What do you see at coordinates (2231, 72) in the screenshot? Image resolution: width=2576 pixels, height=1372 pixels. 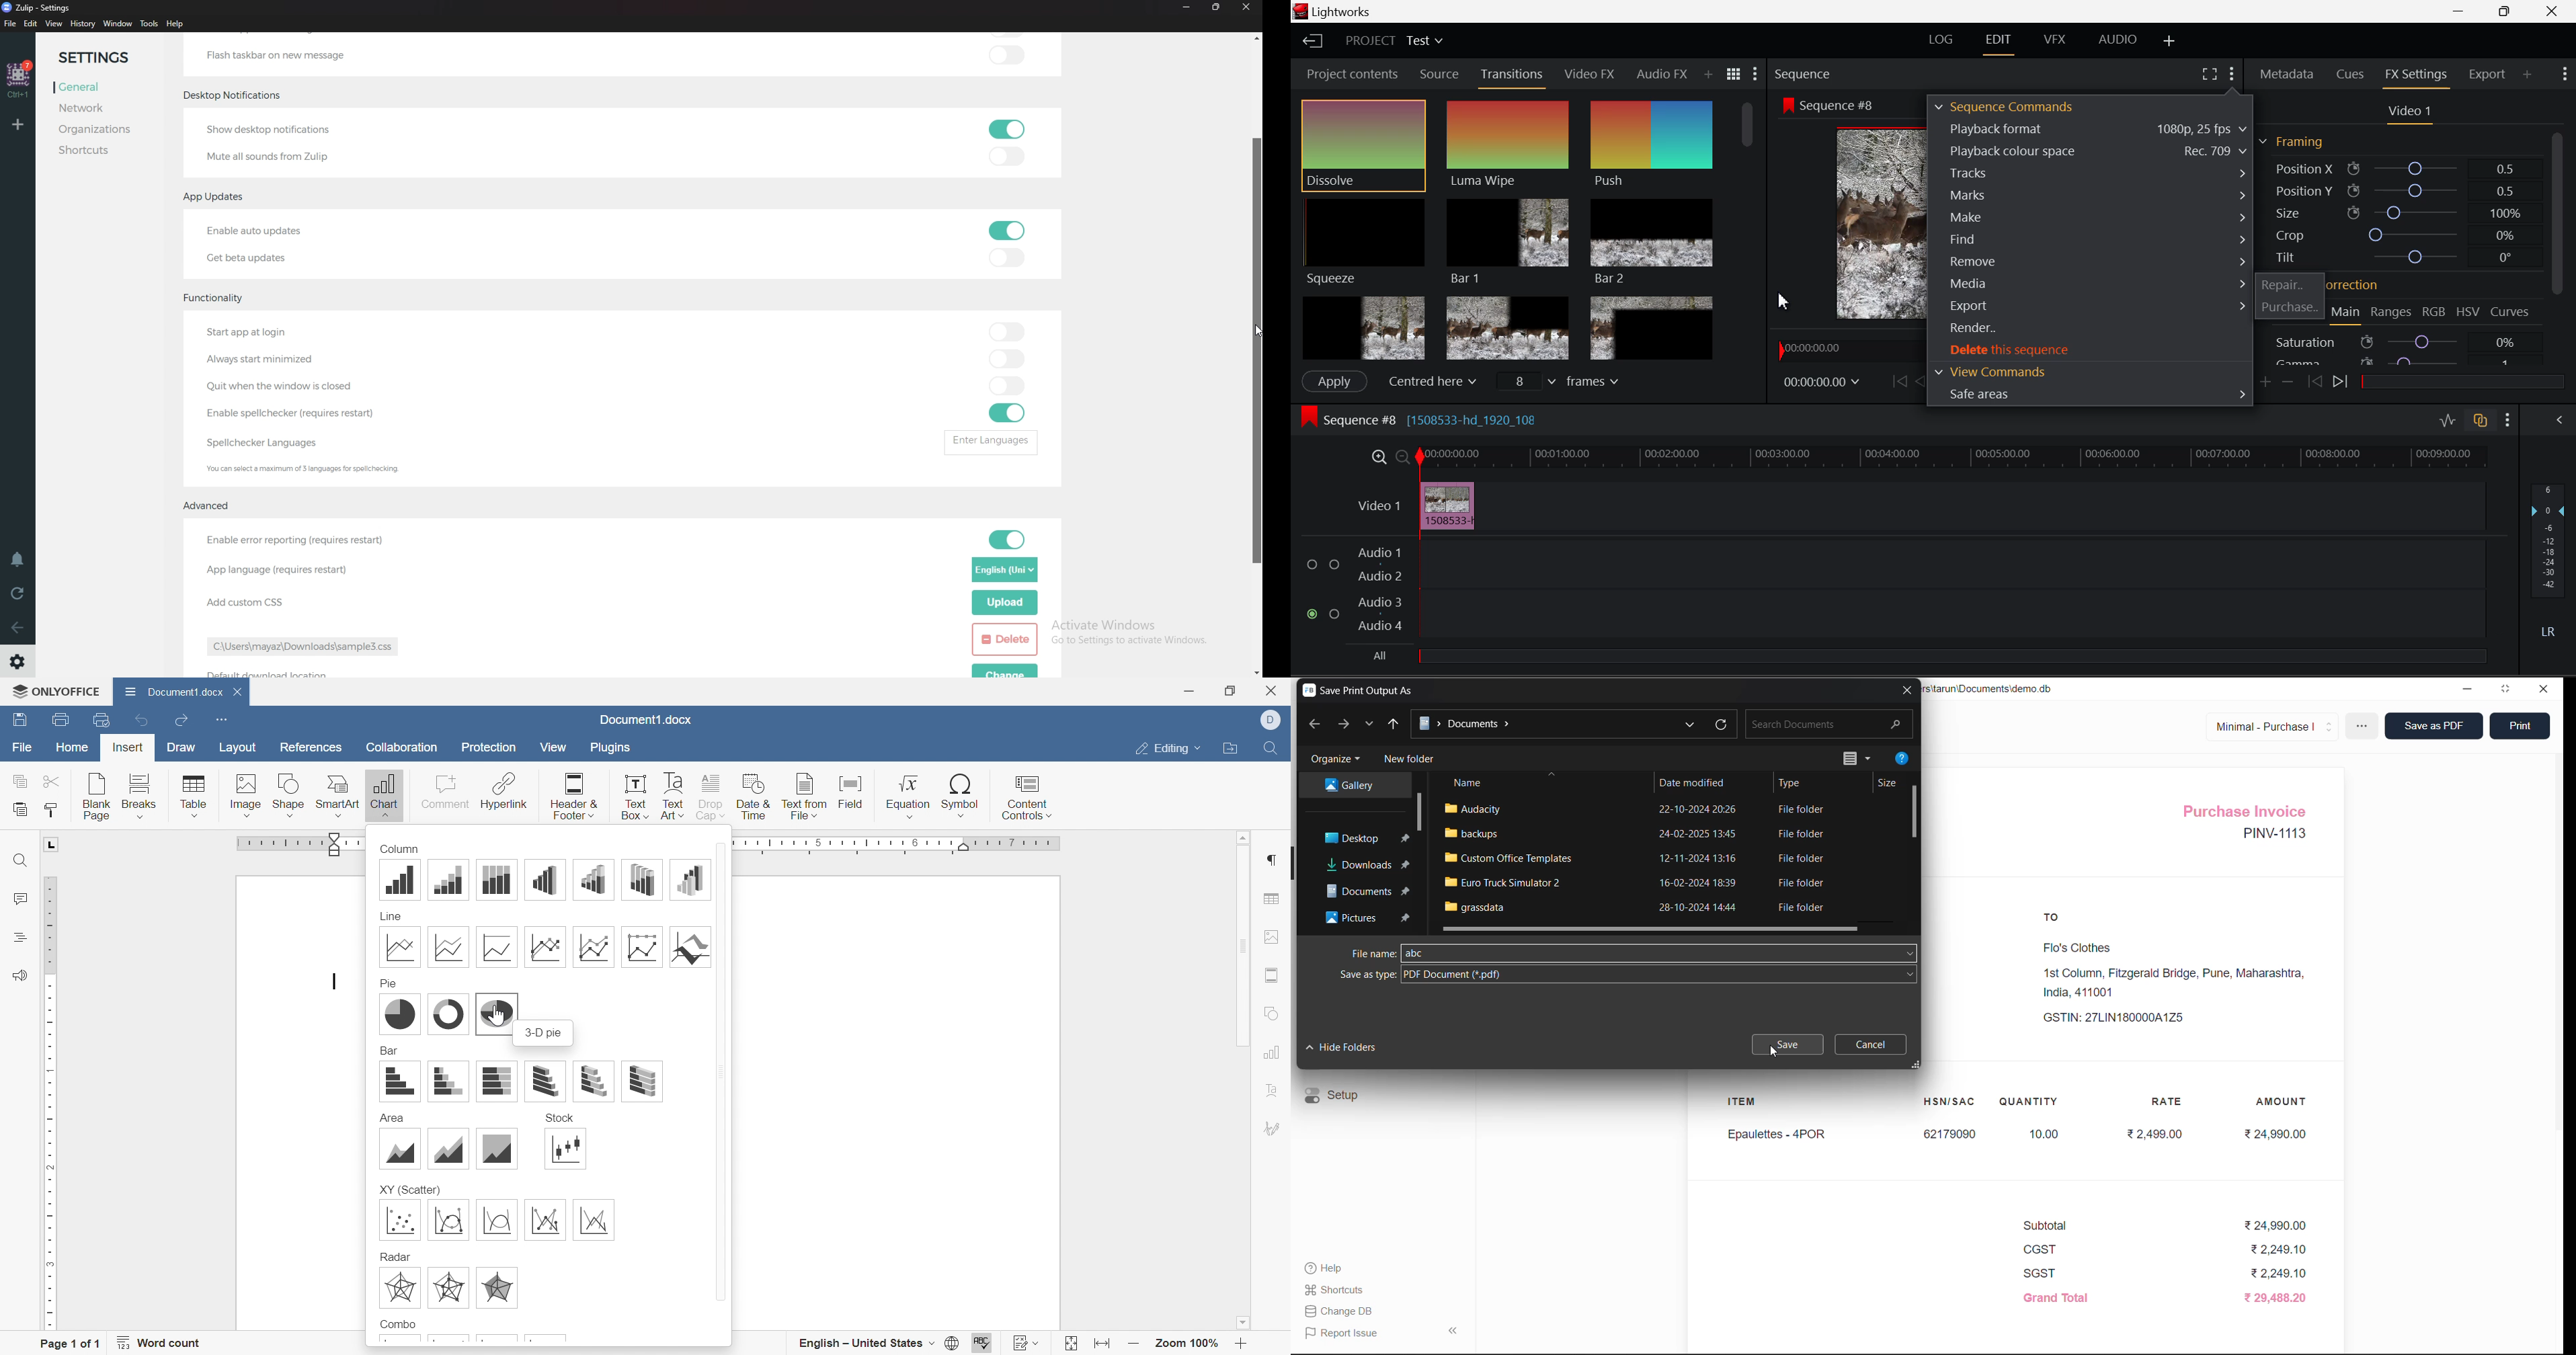 I see `Settings Menu Open` at bounding box center [2231, 72].